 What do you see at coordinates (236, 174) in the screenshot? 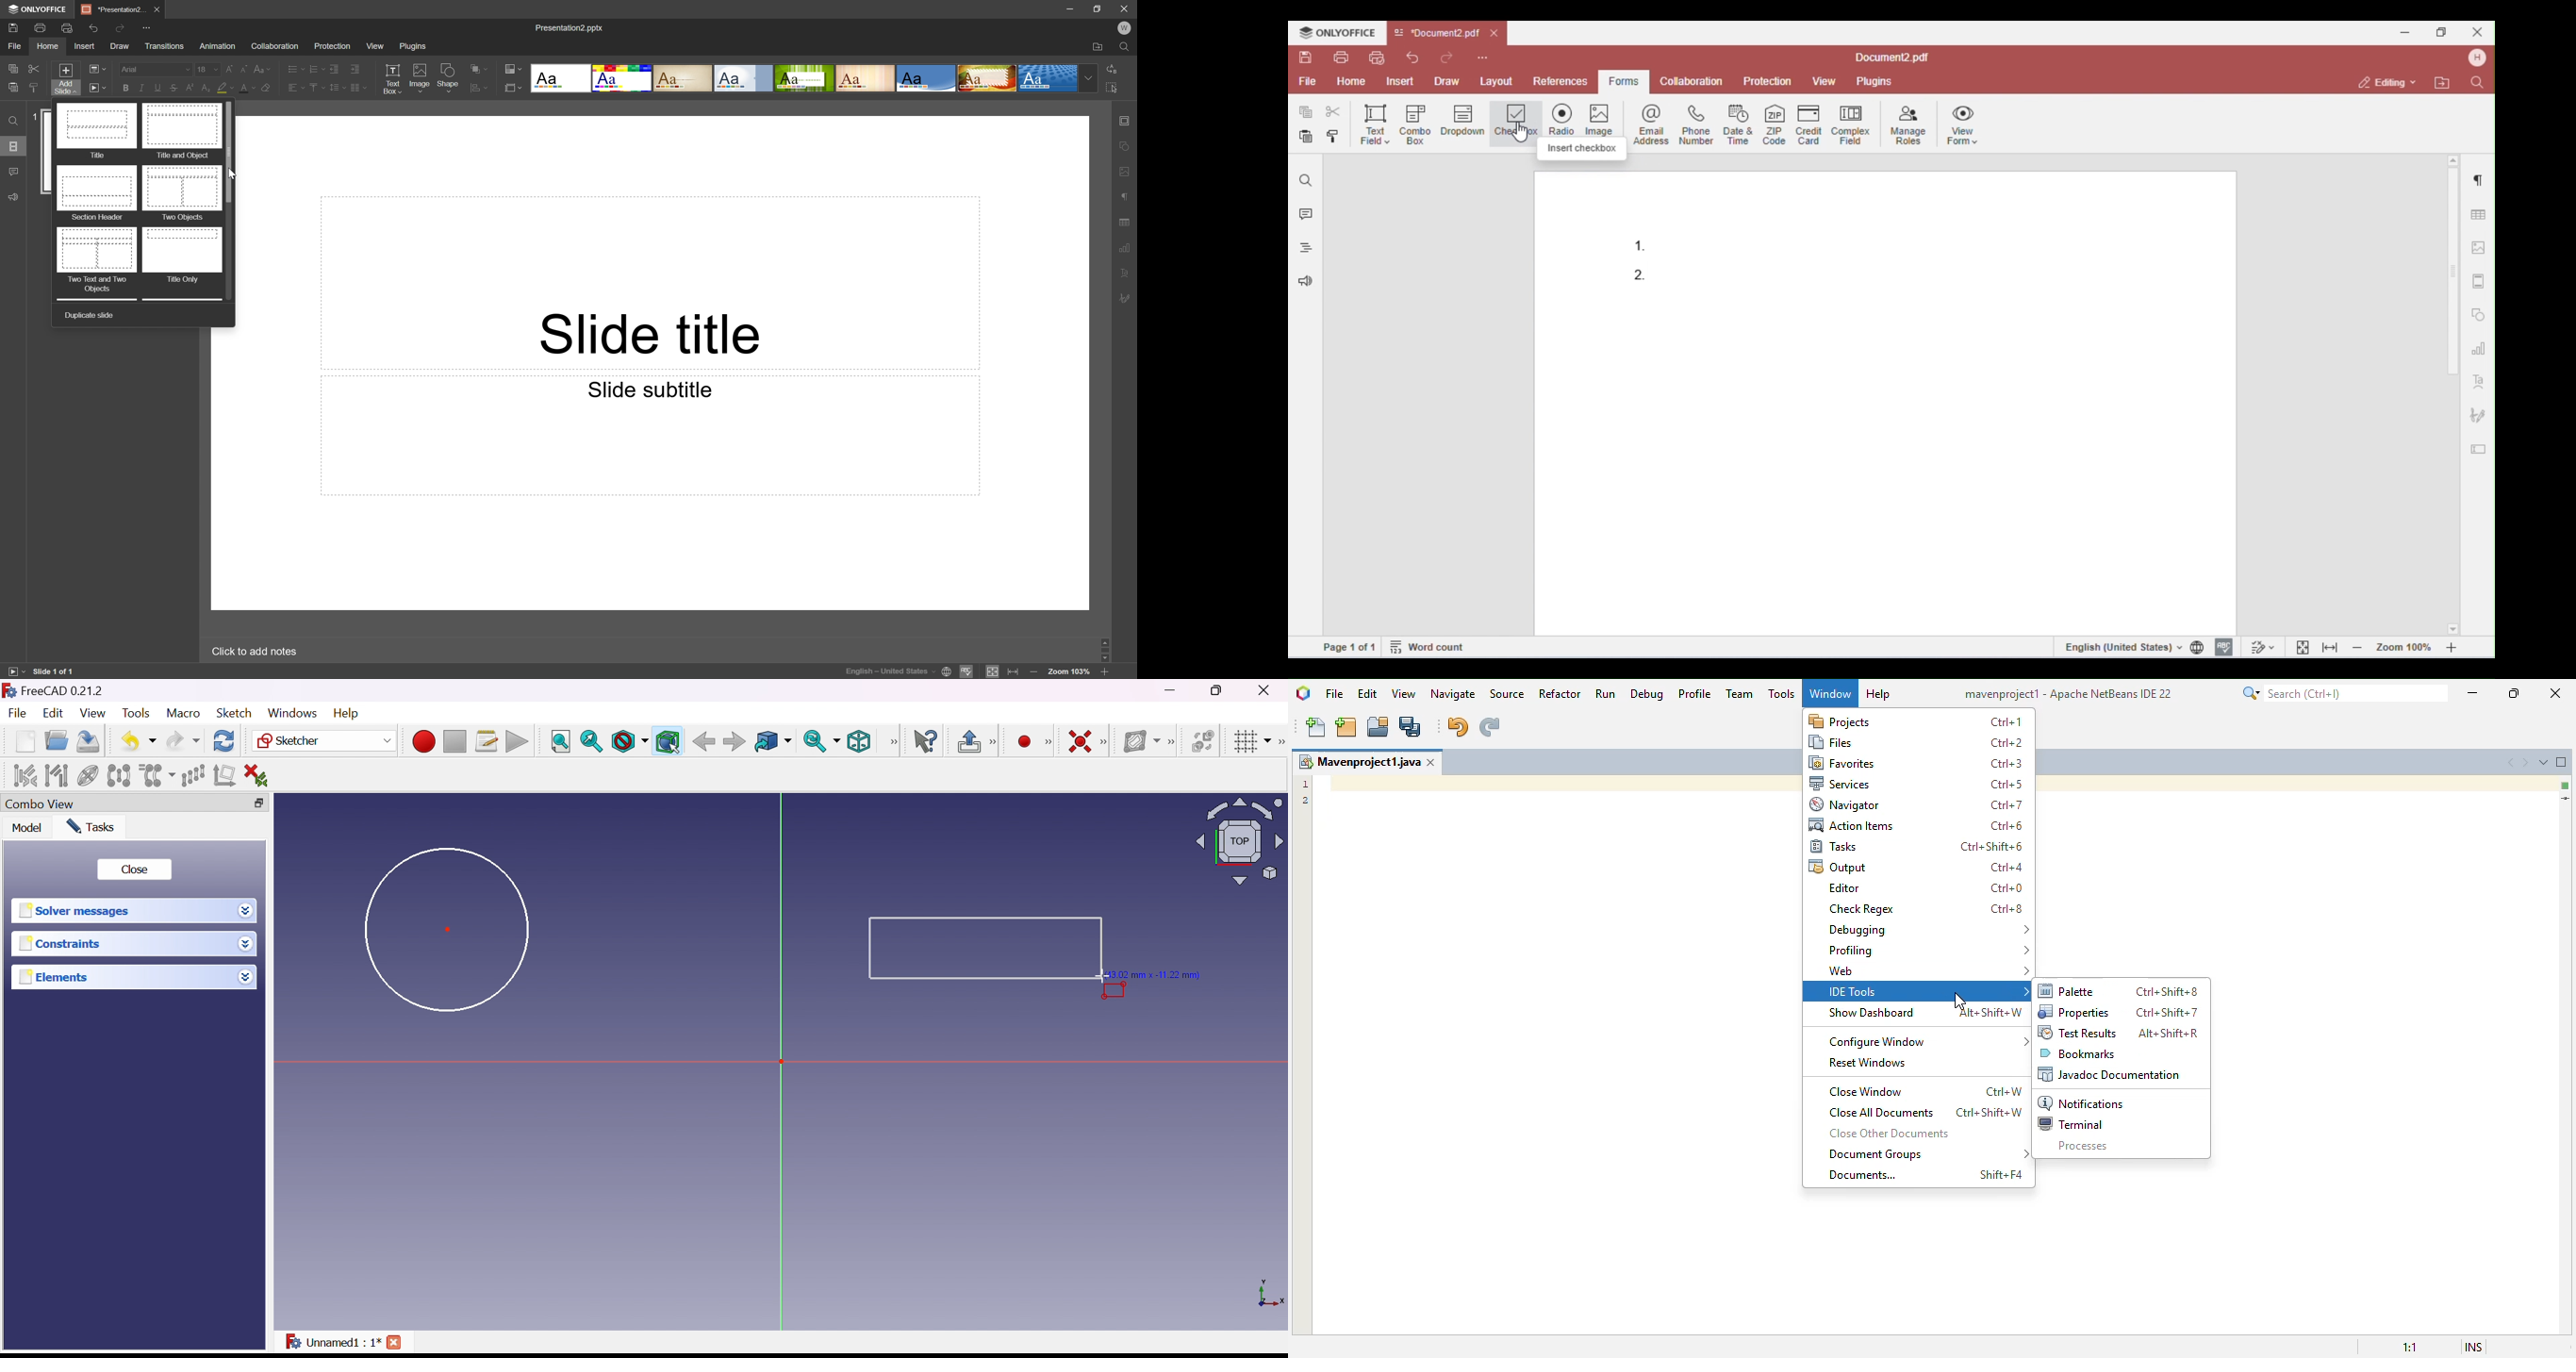
I see `cursor` at bounding box center [236, 174].